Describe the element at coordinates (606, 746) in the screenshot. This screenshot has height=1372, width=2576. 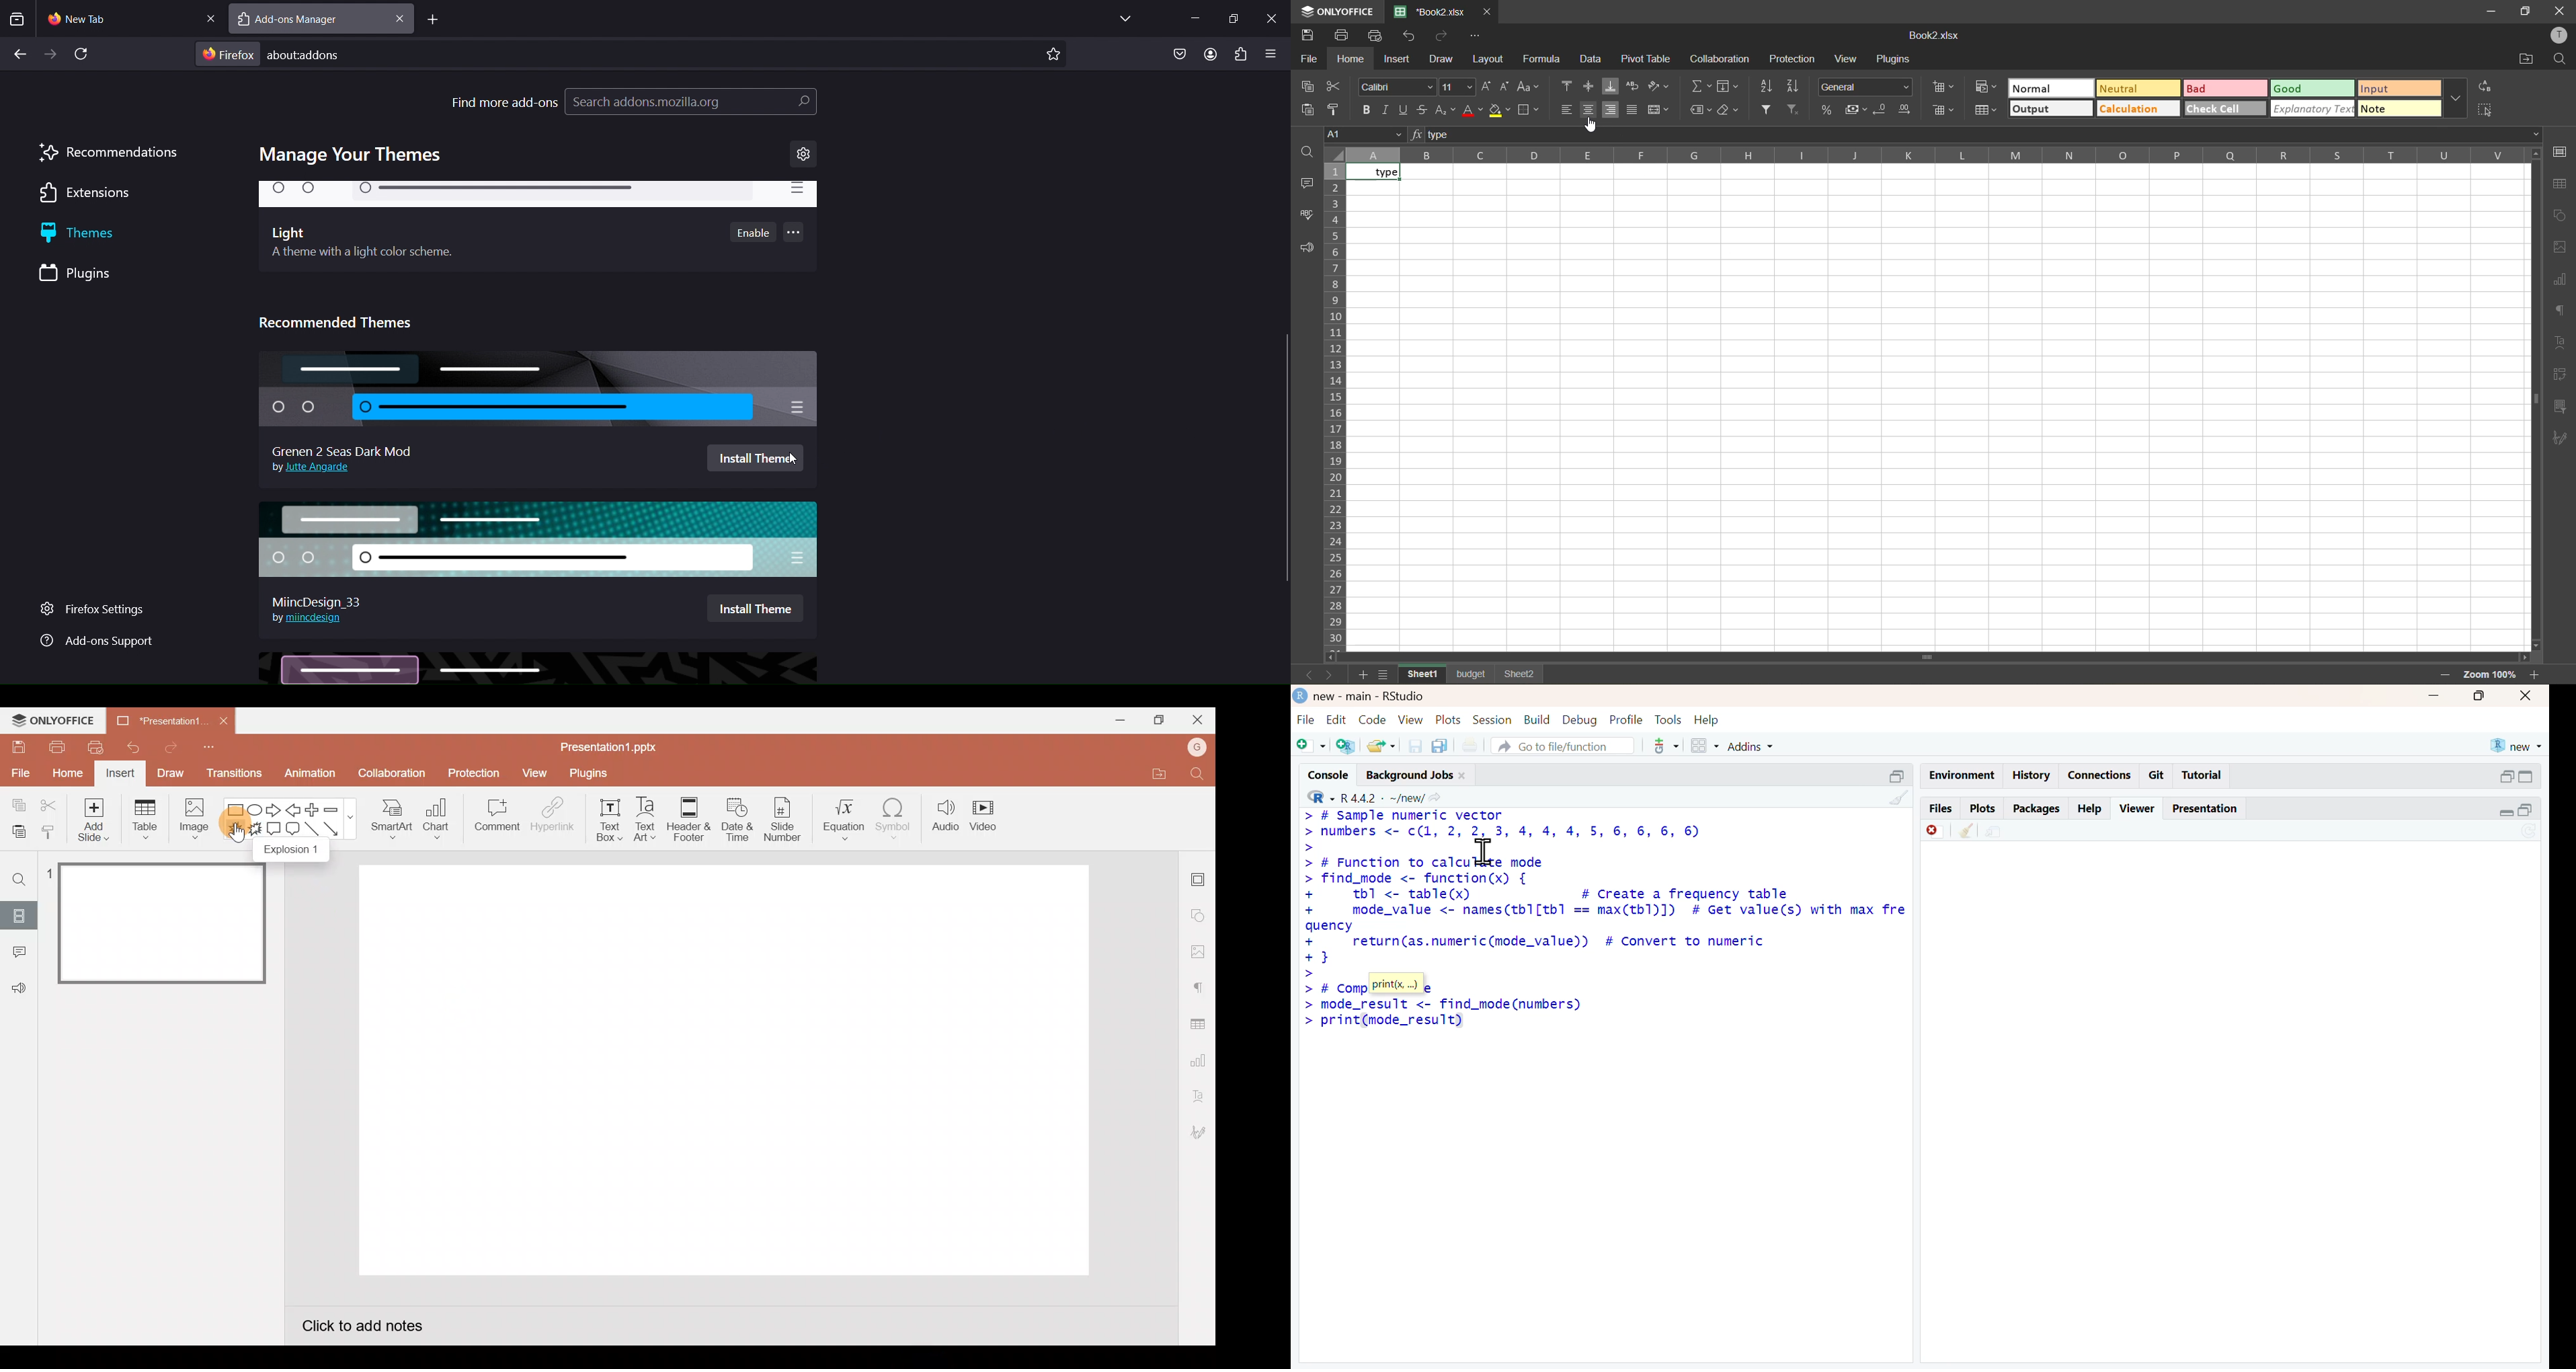
I see `Presentation1.pptx` at that location.